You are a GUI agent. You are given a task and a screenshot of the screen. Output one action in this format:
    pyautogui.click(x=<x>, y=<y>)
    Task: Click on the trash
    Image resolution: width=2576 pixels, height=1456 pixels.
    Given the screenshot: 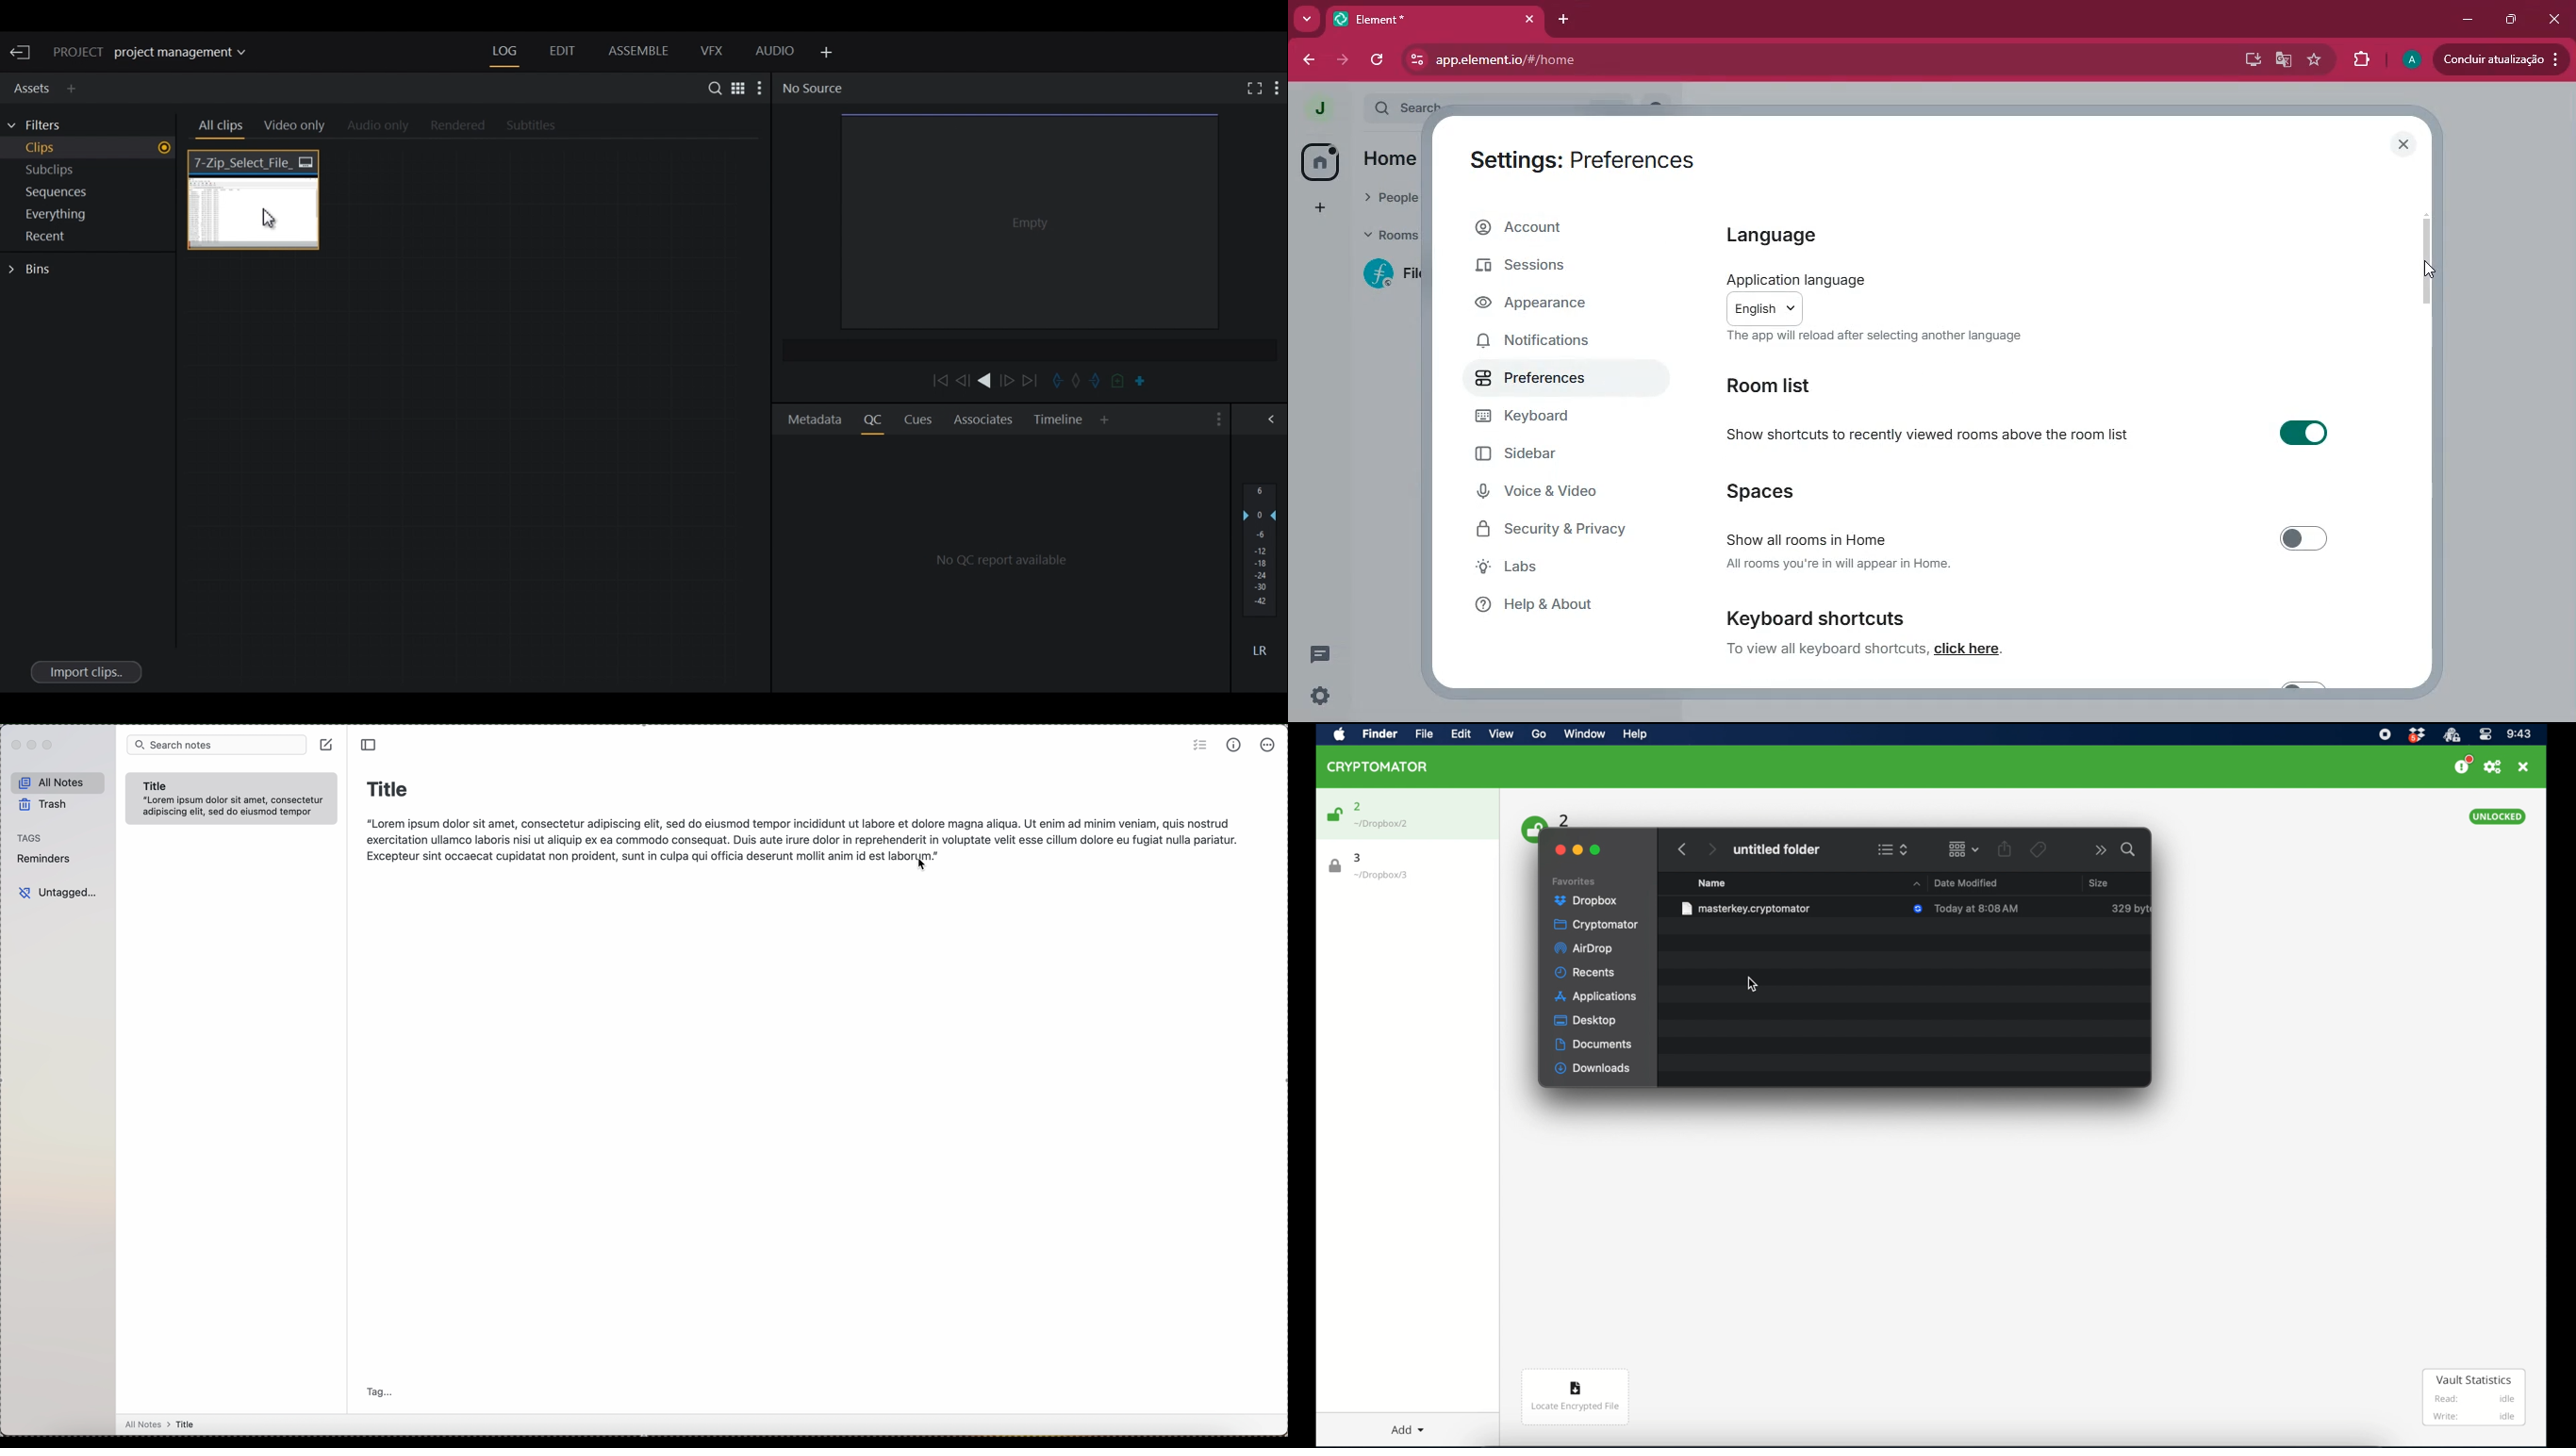 What is the action you would take?
    pyautogui.click(x=47, y=804)
    